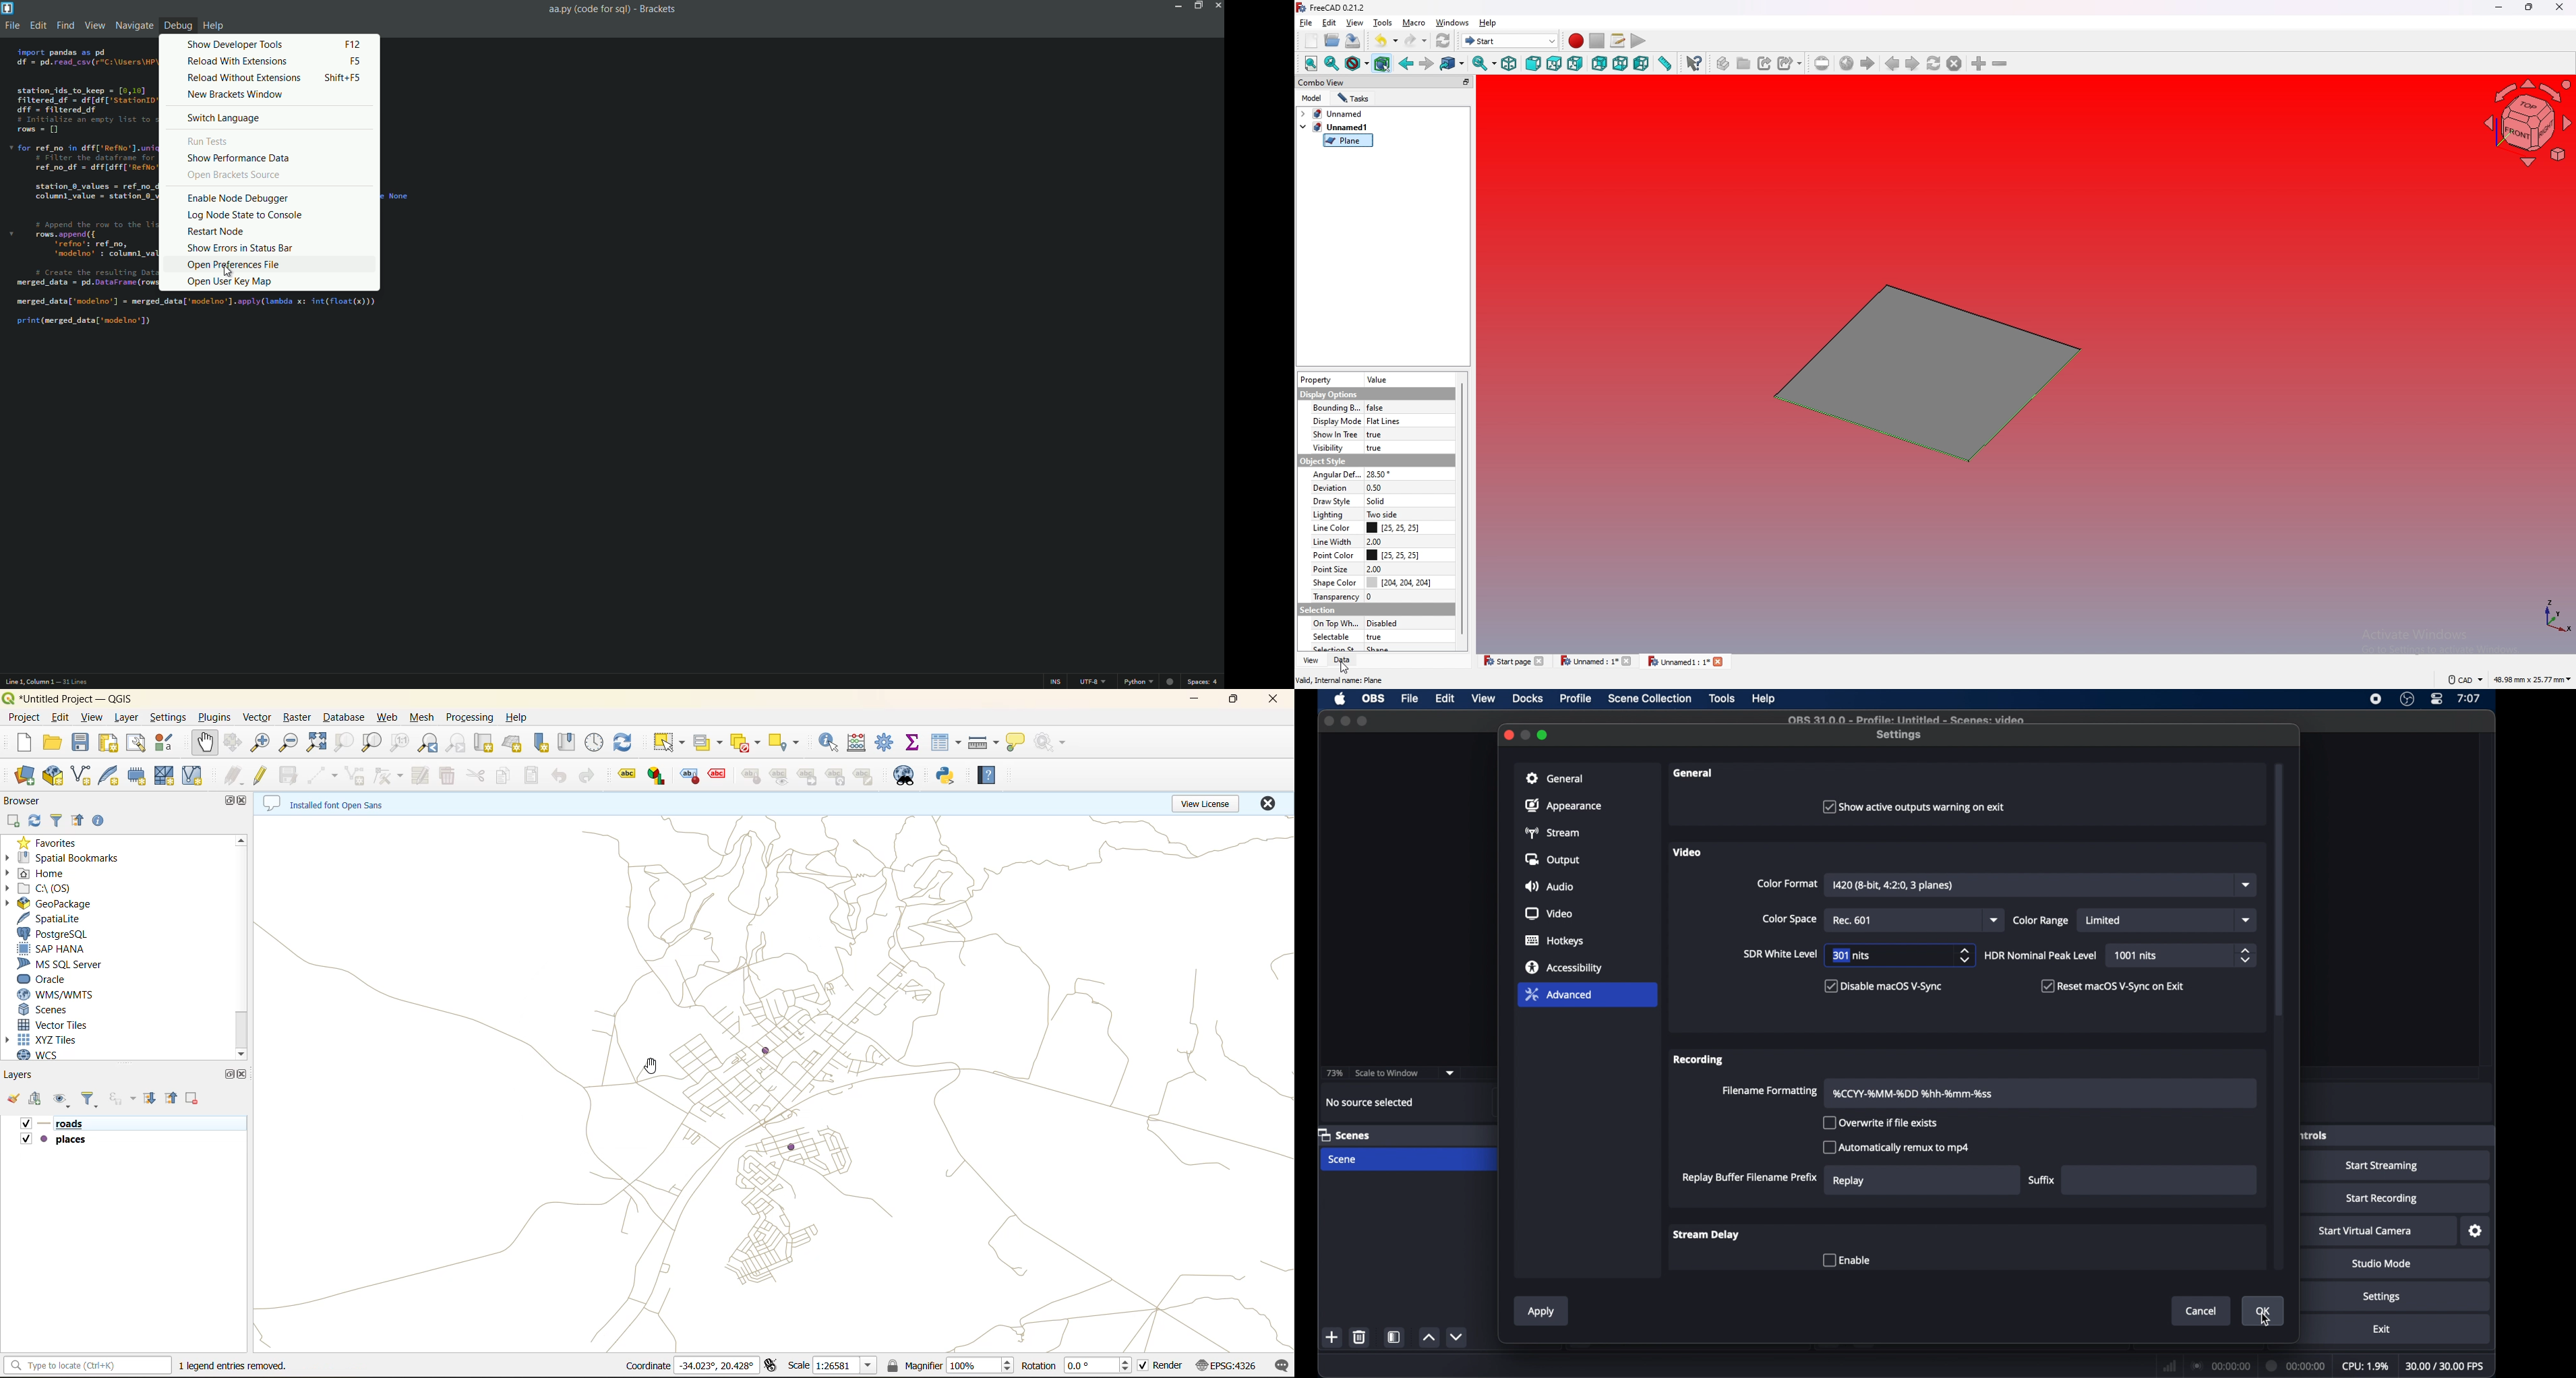  Describe the element at coordinates (1336, 113) in the screenshot. I see `tab1: Unnamed` at that location.